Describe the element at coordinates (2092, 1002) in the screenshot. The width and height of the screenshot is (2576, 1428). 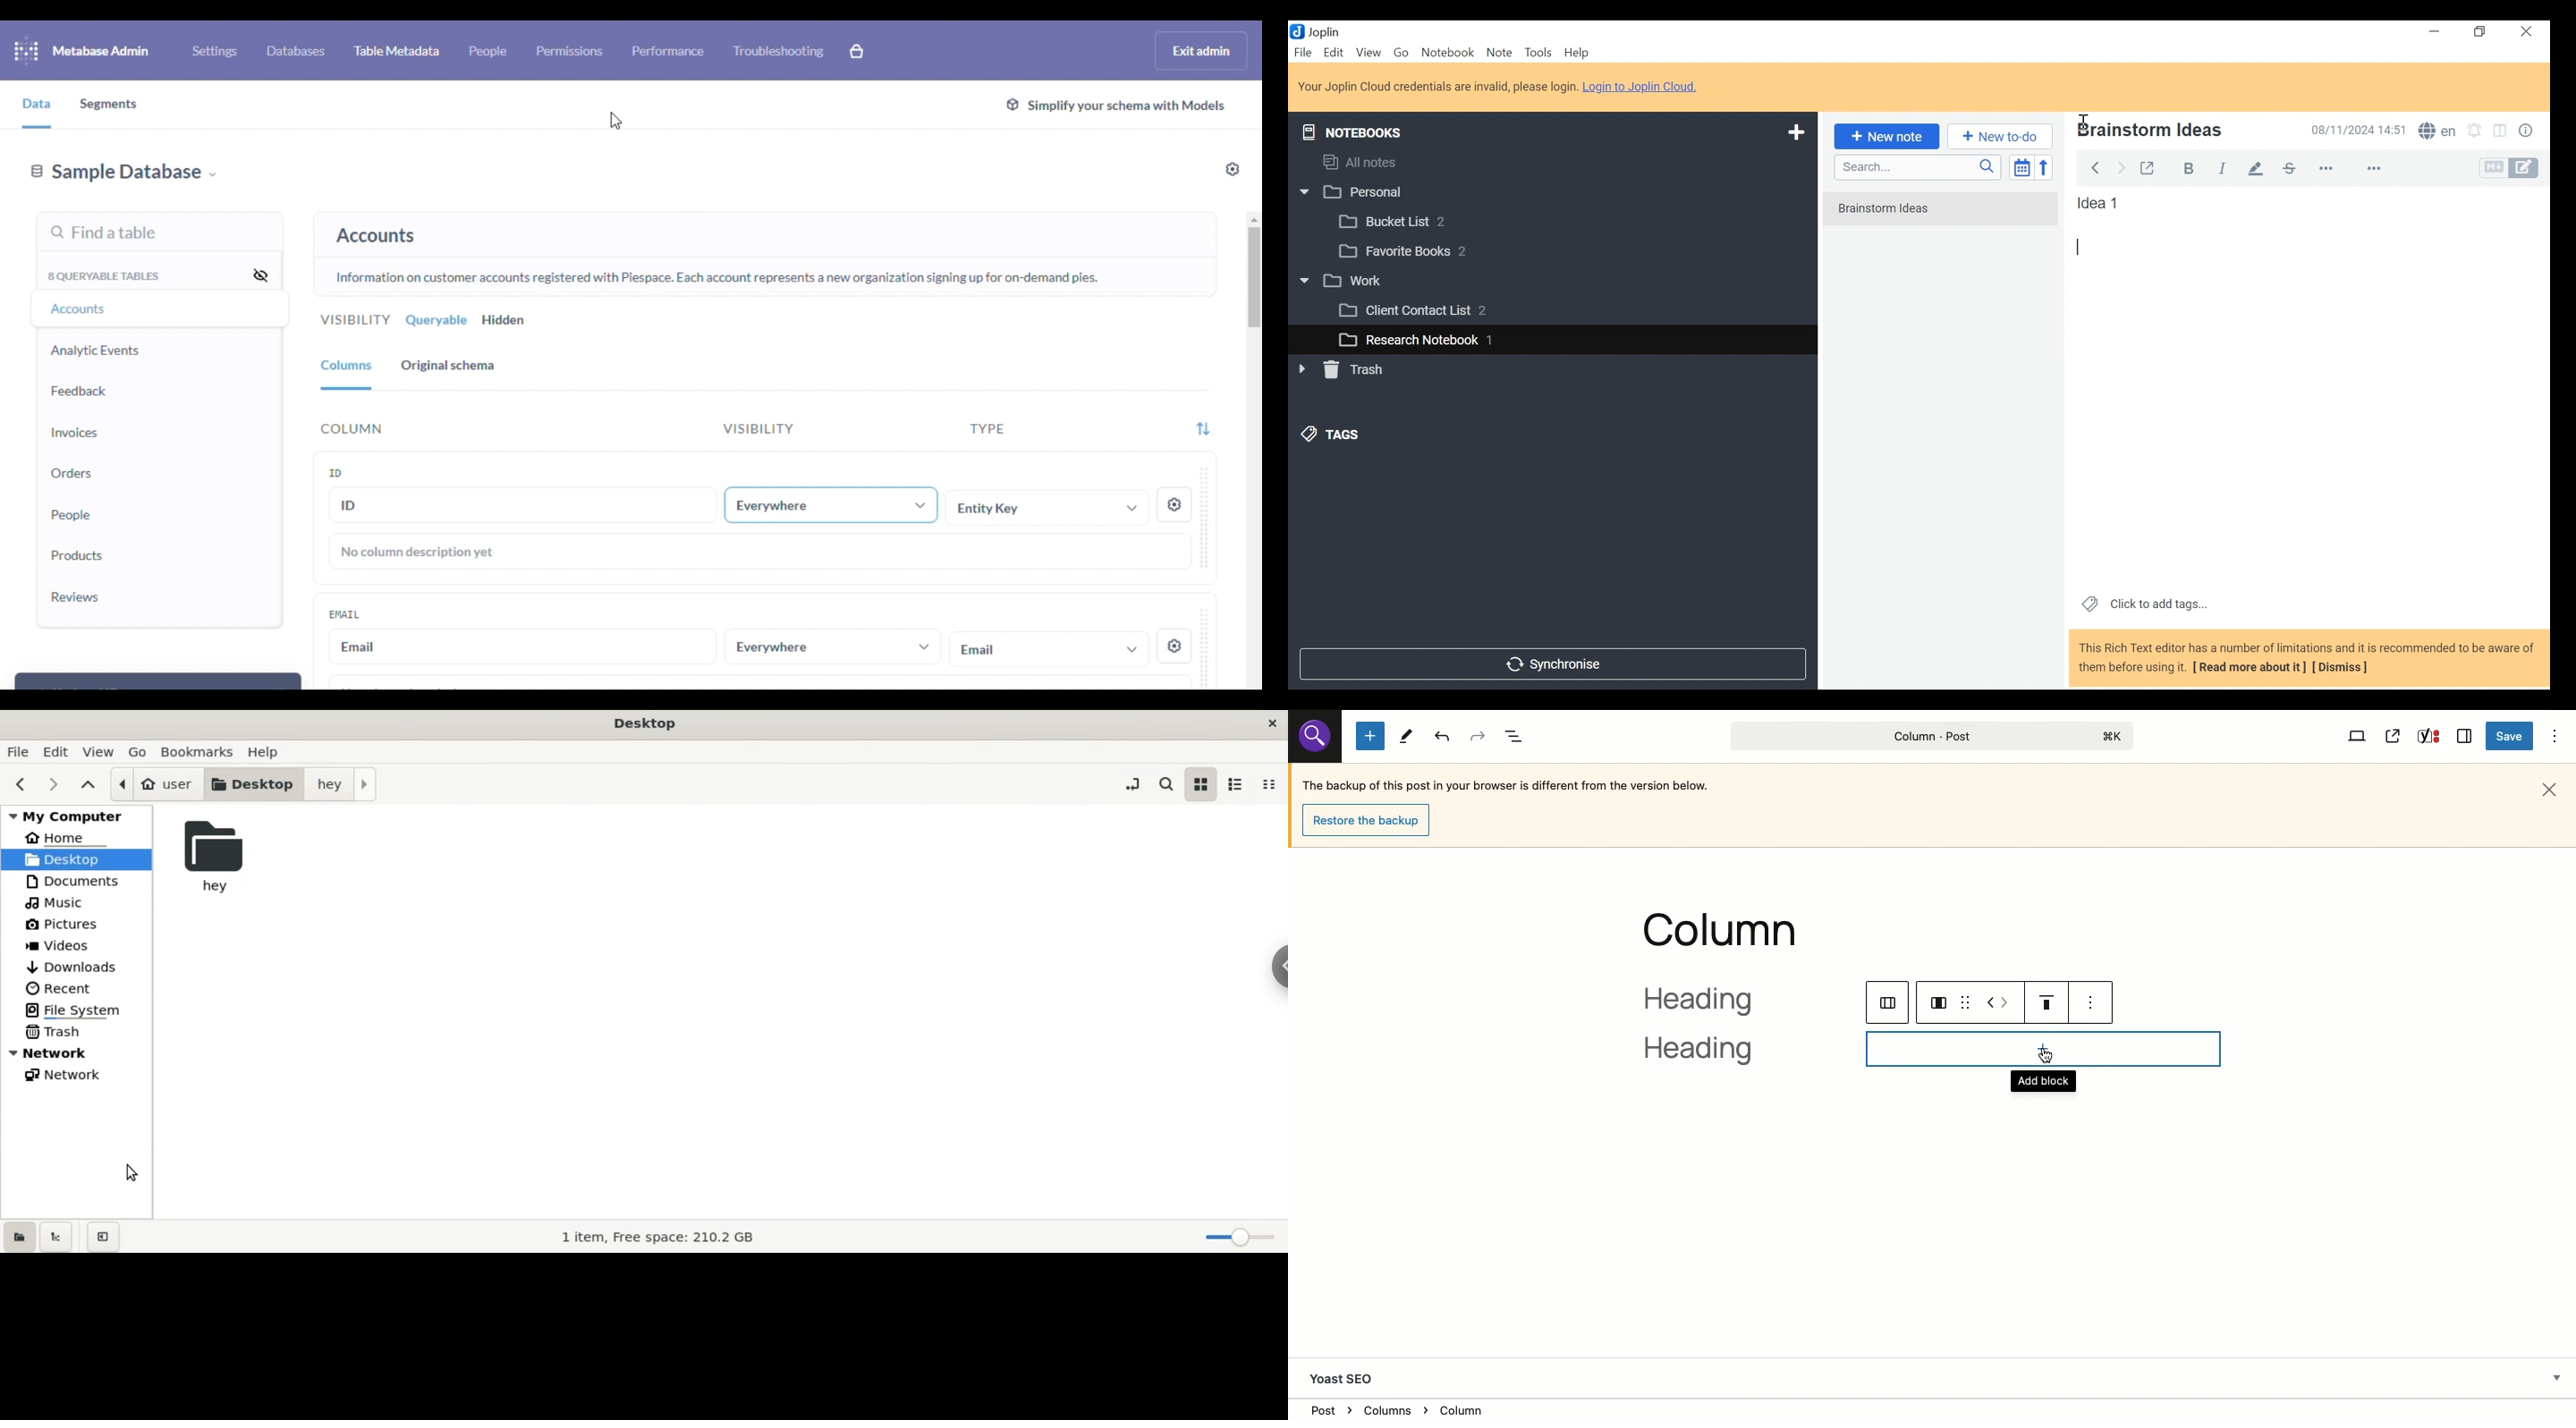
I see `see options` at that location.